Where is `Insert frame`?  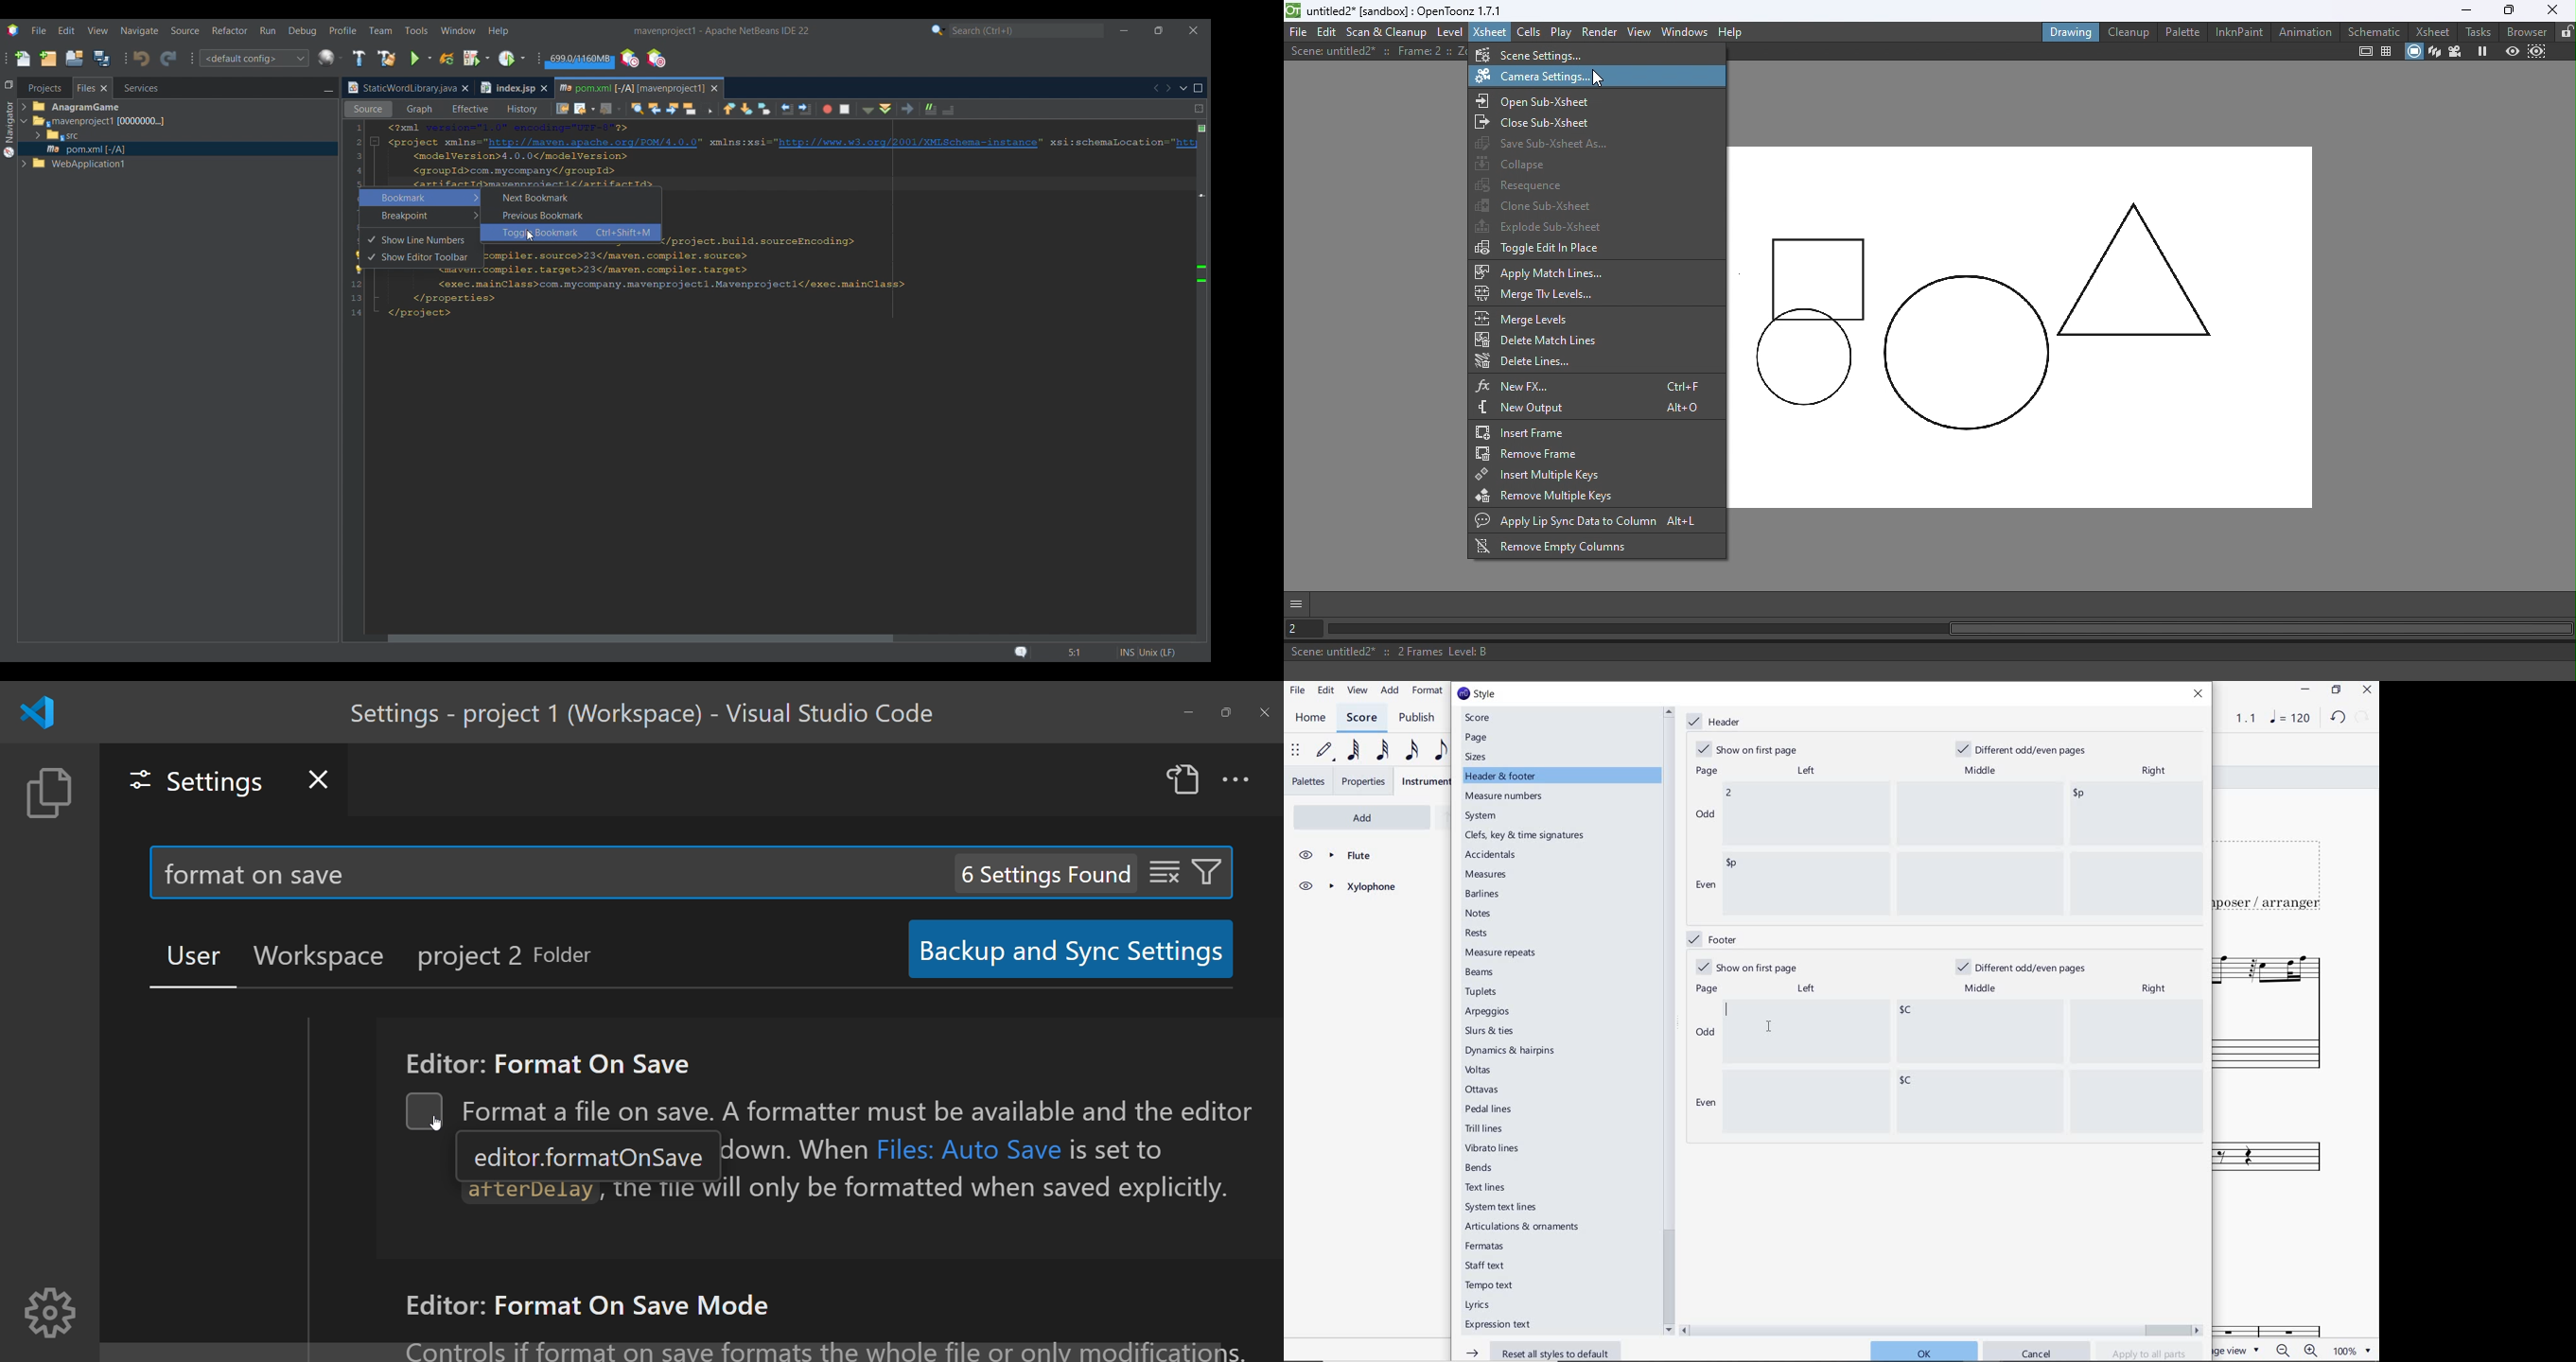 Insert frame is located at coordinates (1552, 433).